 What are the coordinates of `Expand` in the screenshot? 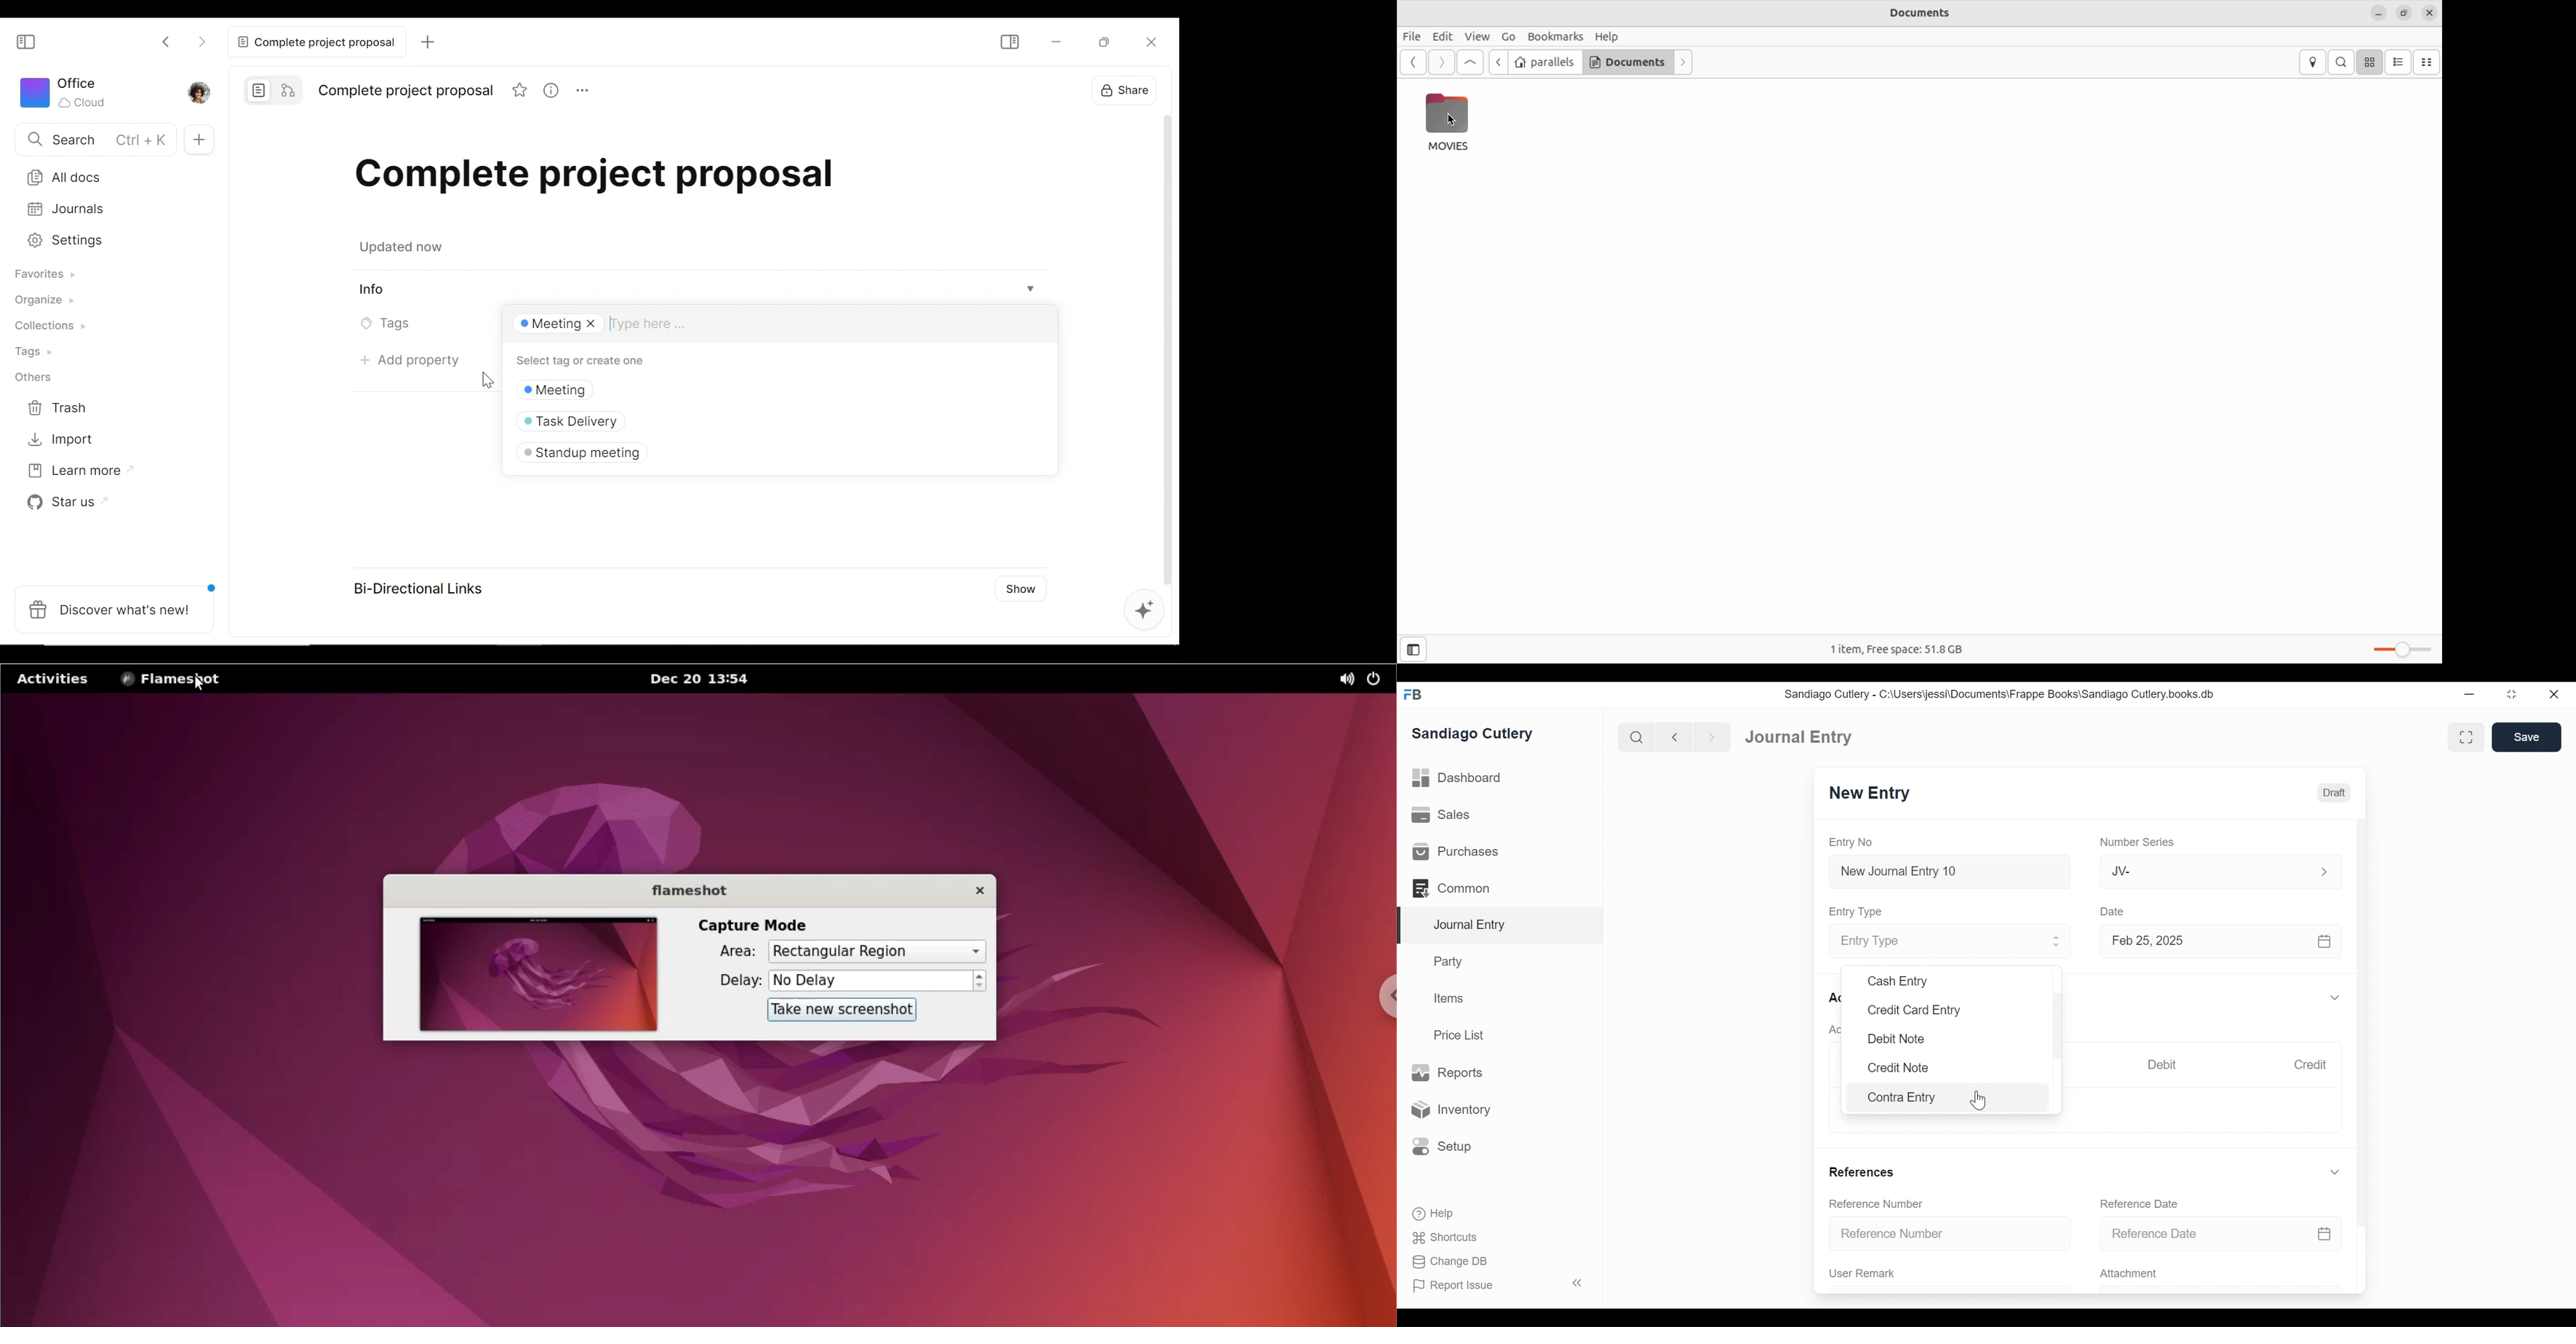 It's located at (2335, 1172).